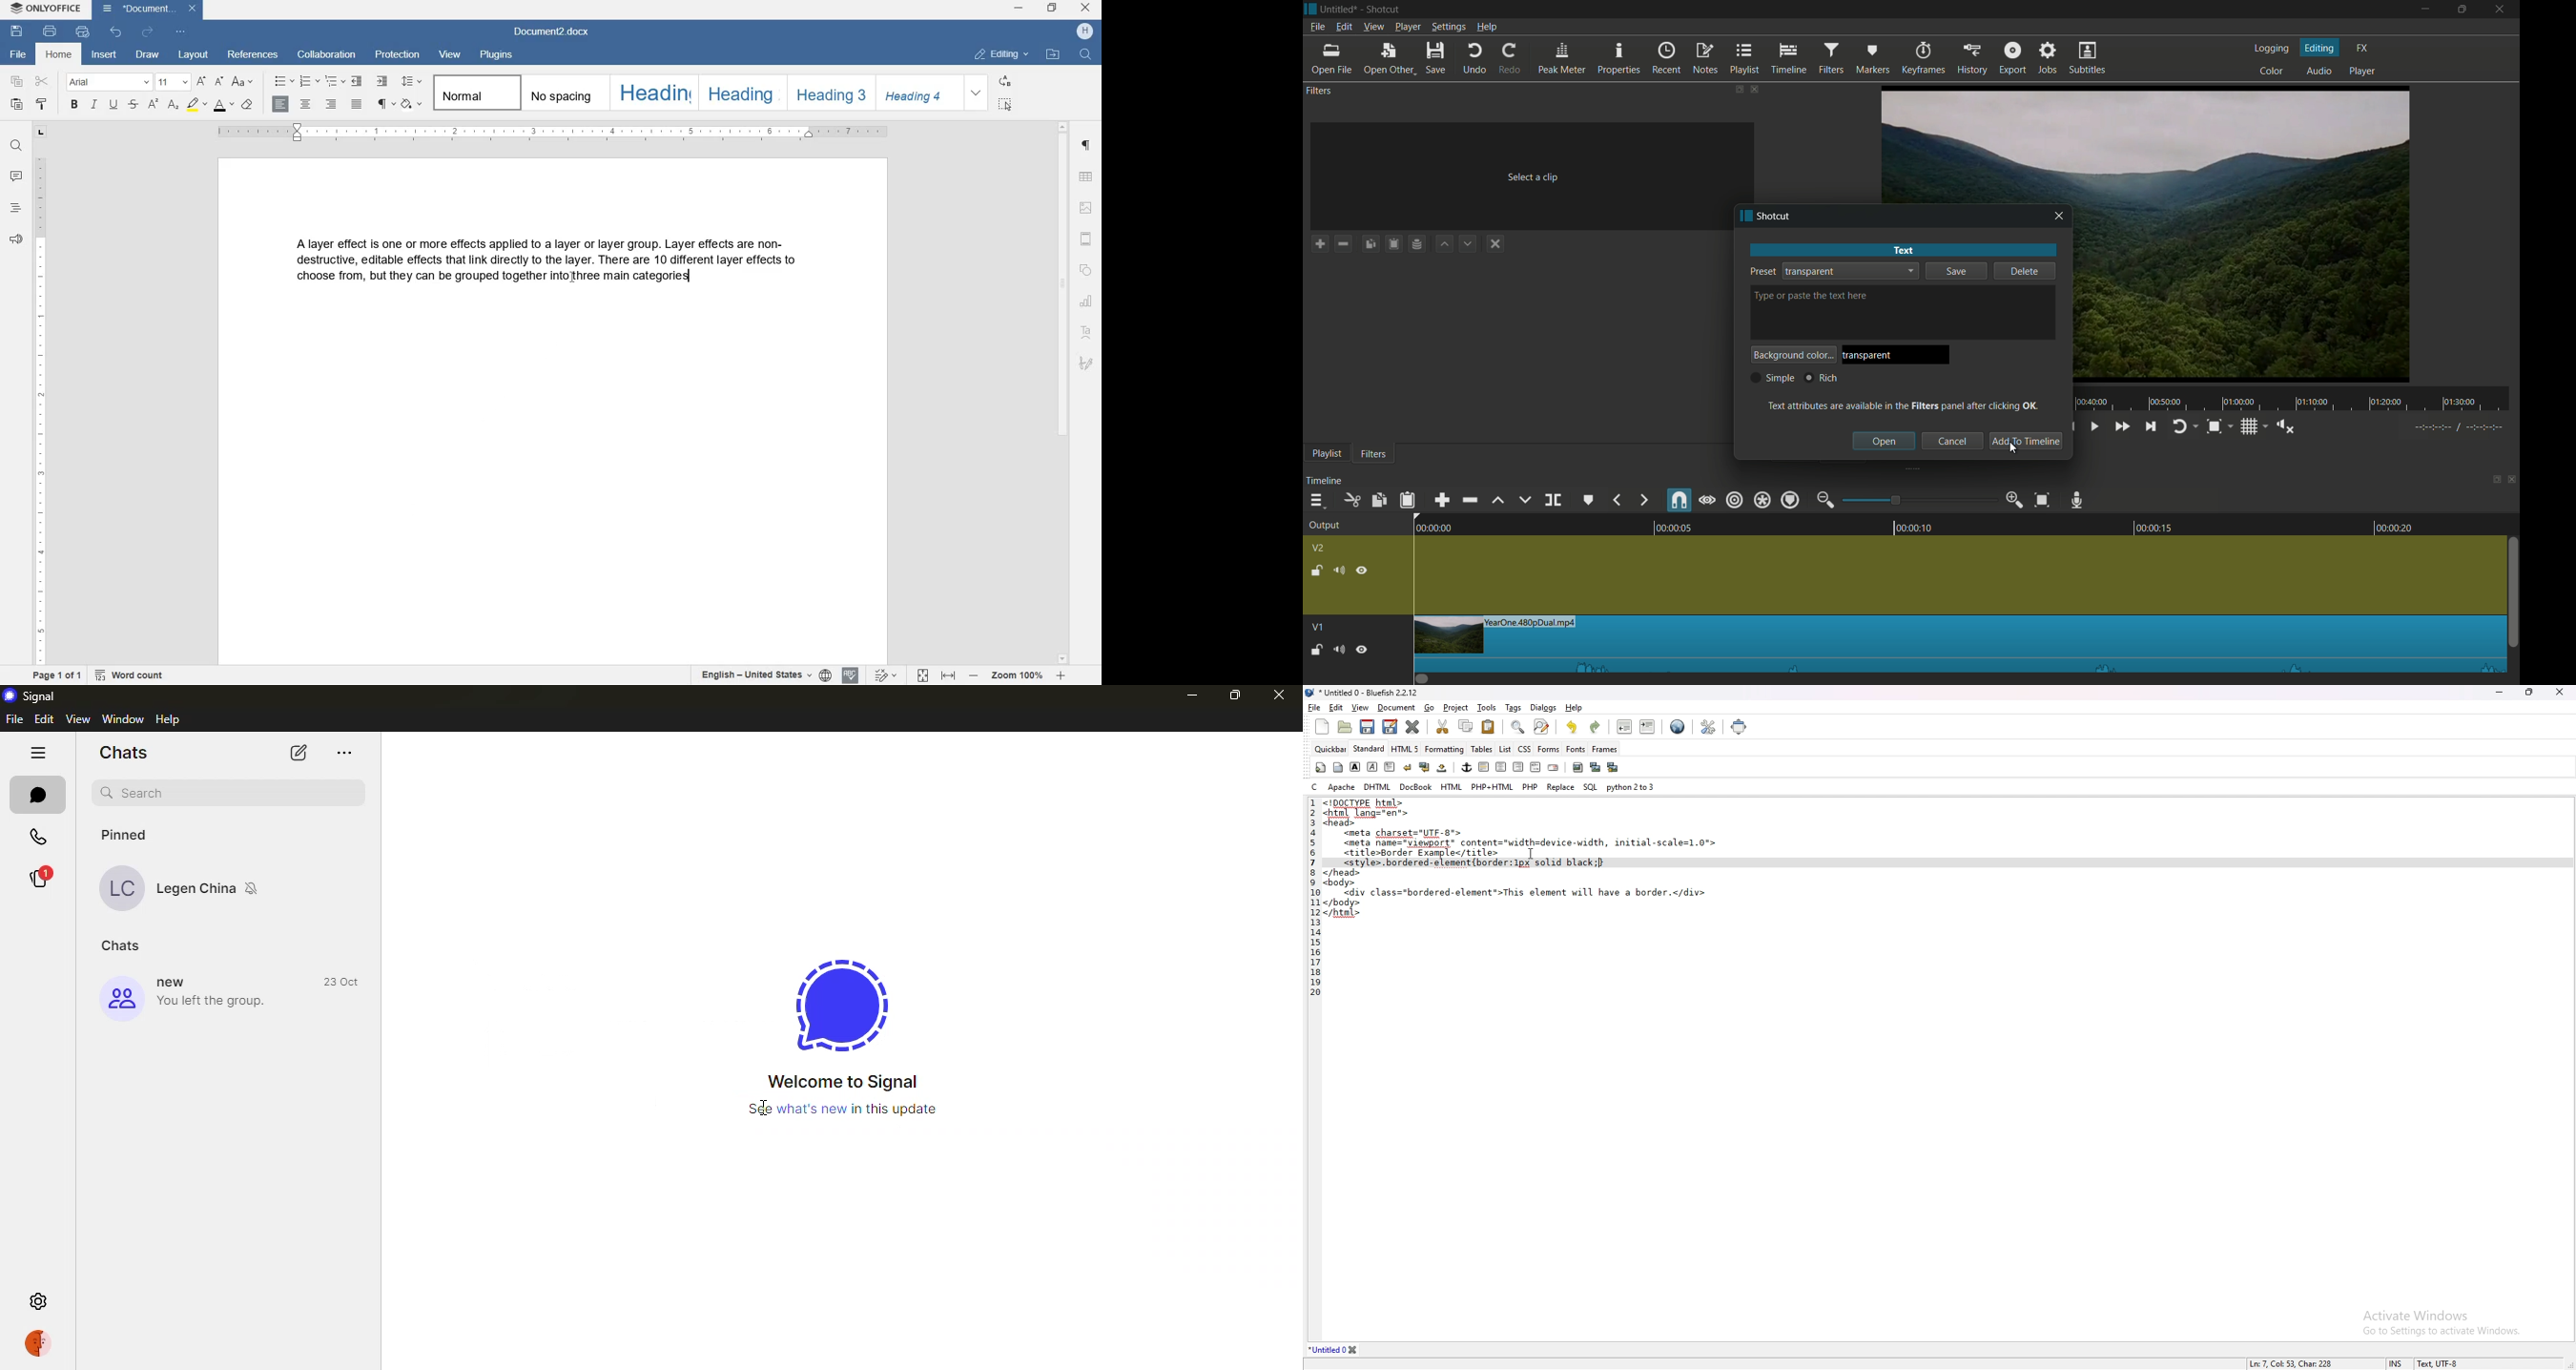  I want to click on record audio, so click(2078, 499).